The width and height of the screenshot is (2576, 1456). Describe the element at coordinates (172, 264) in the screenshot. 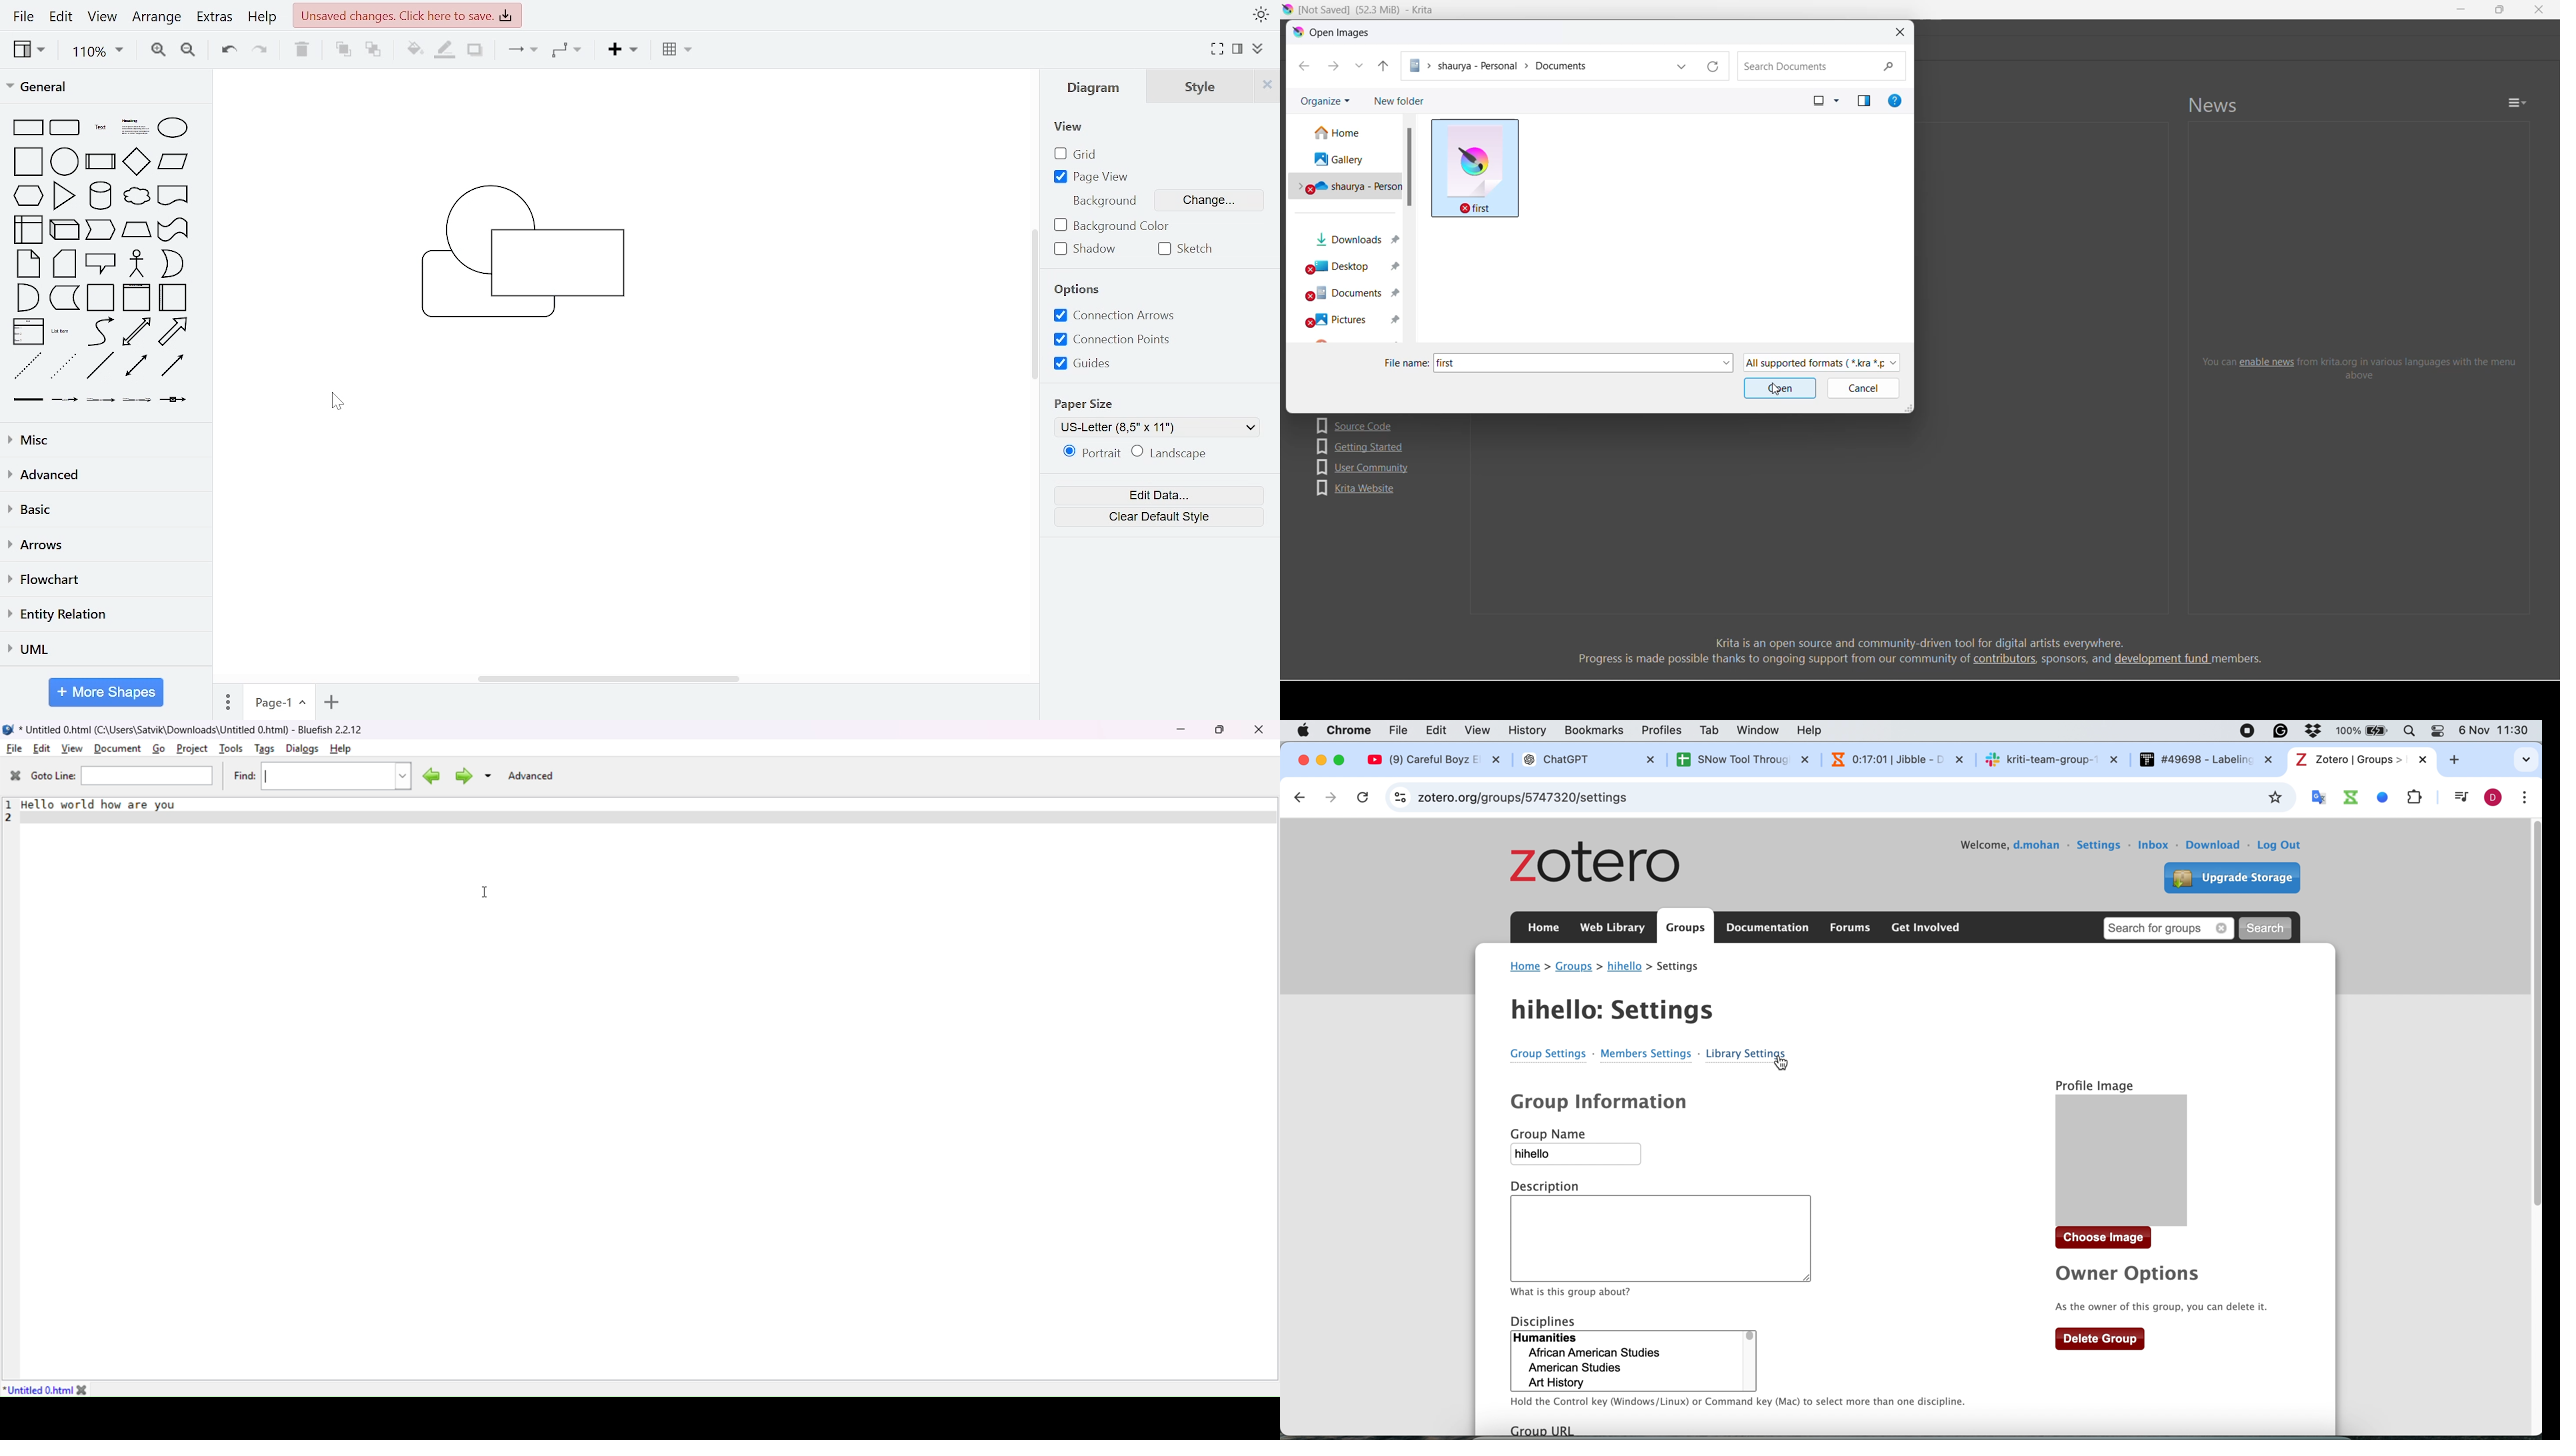

I see `or` at that location.